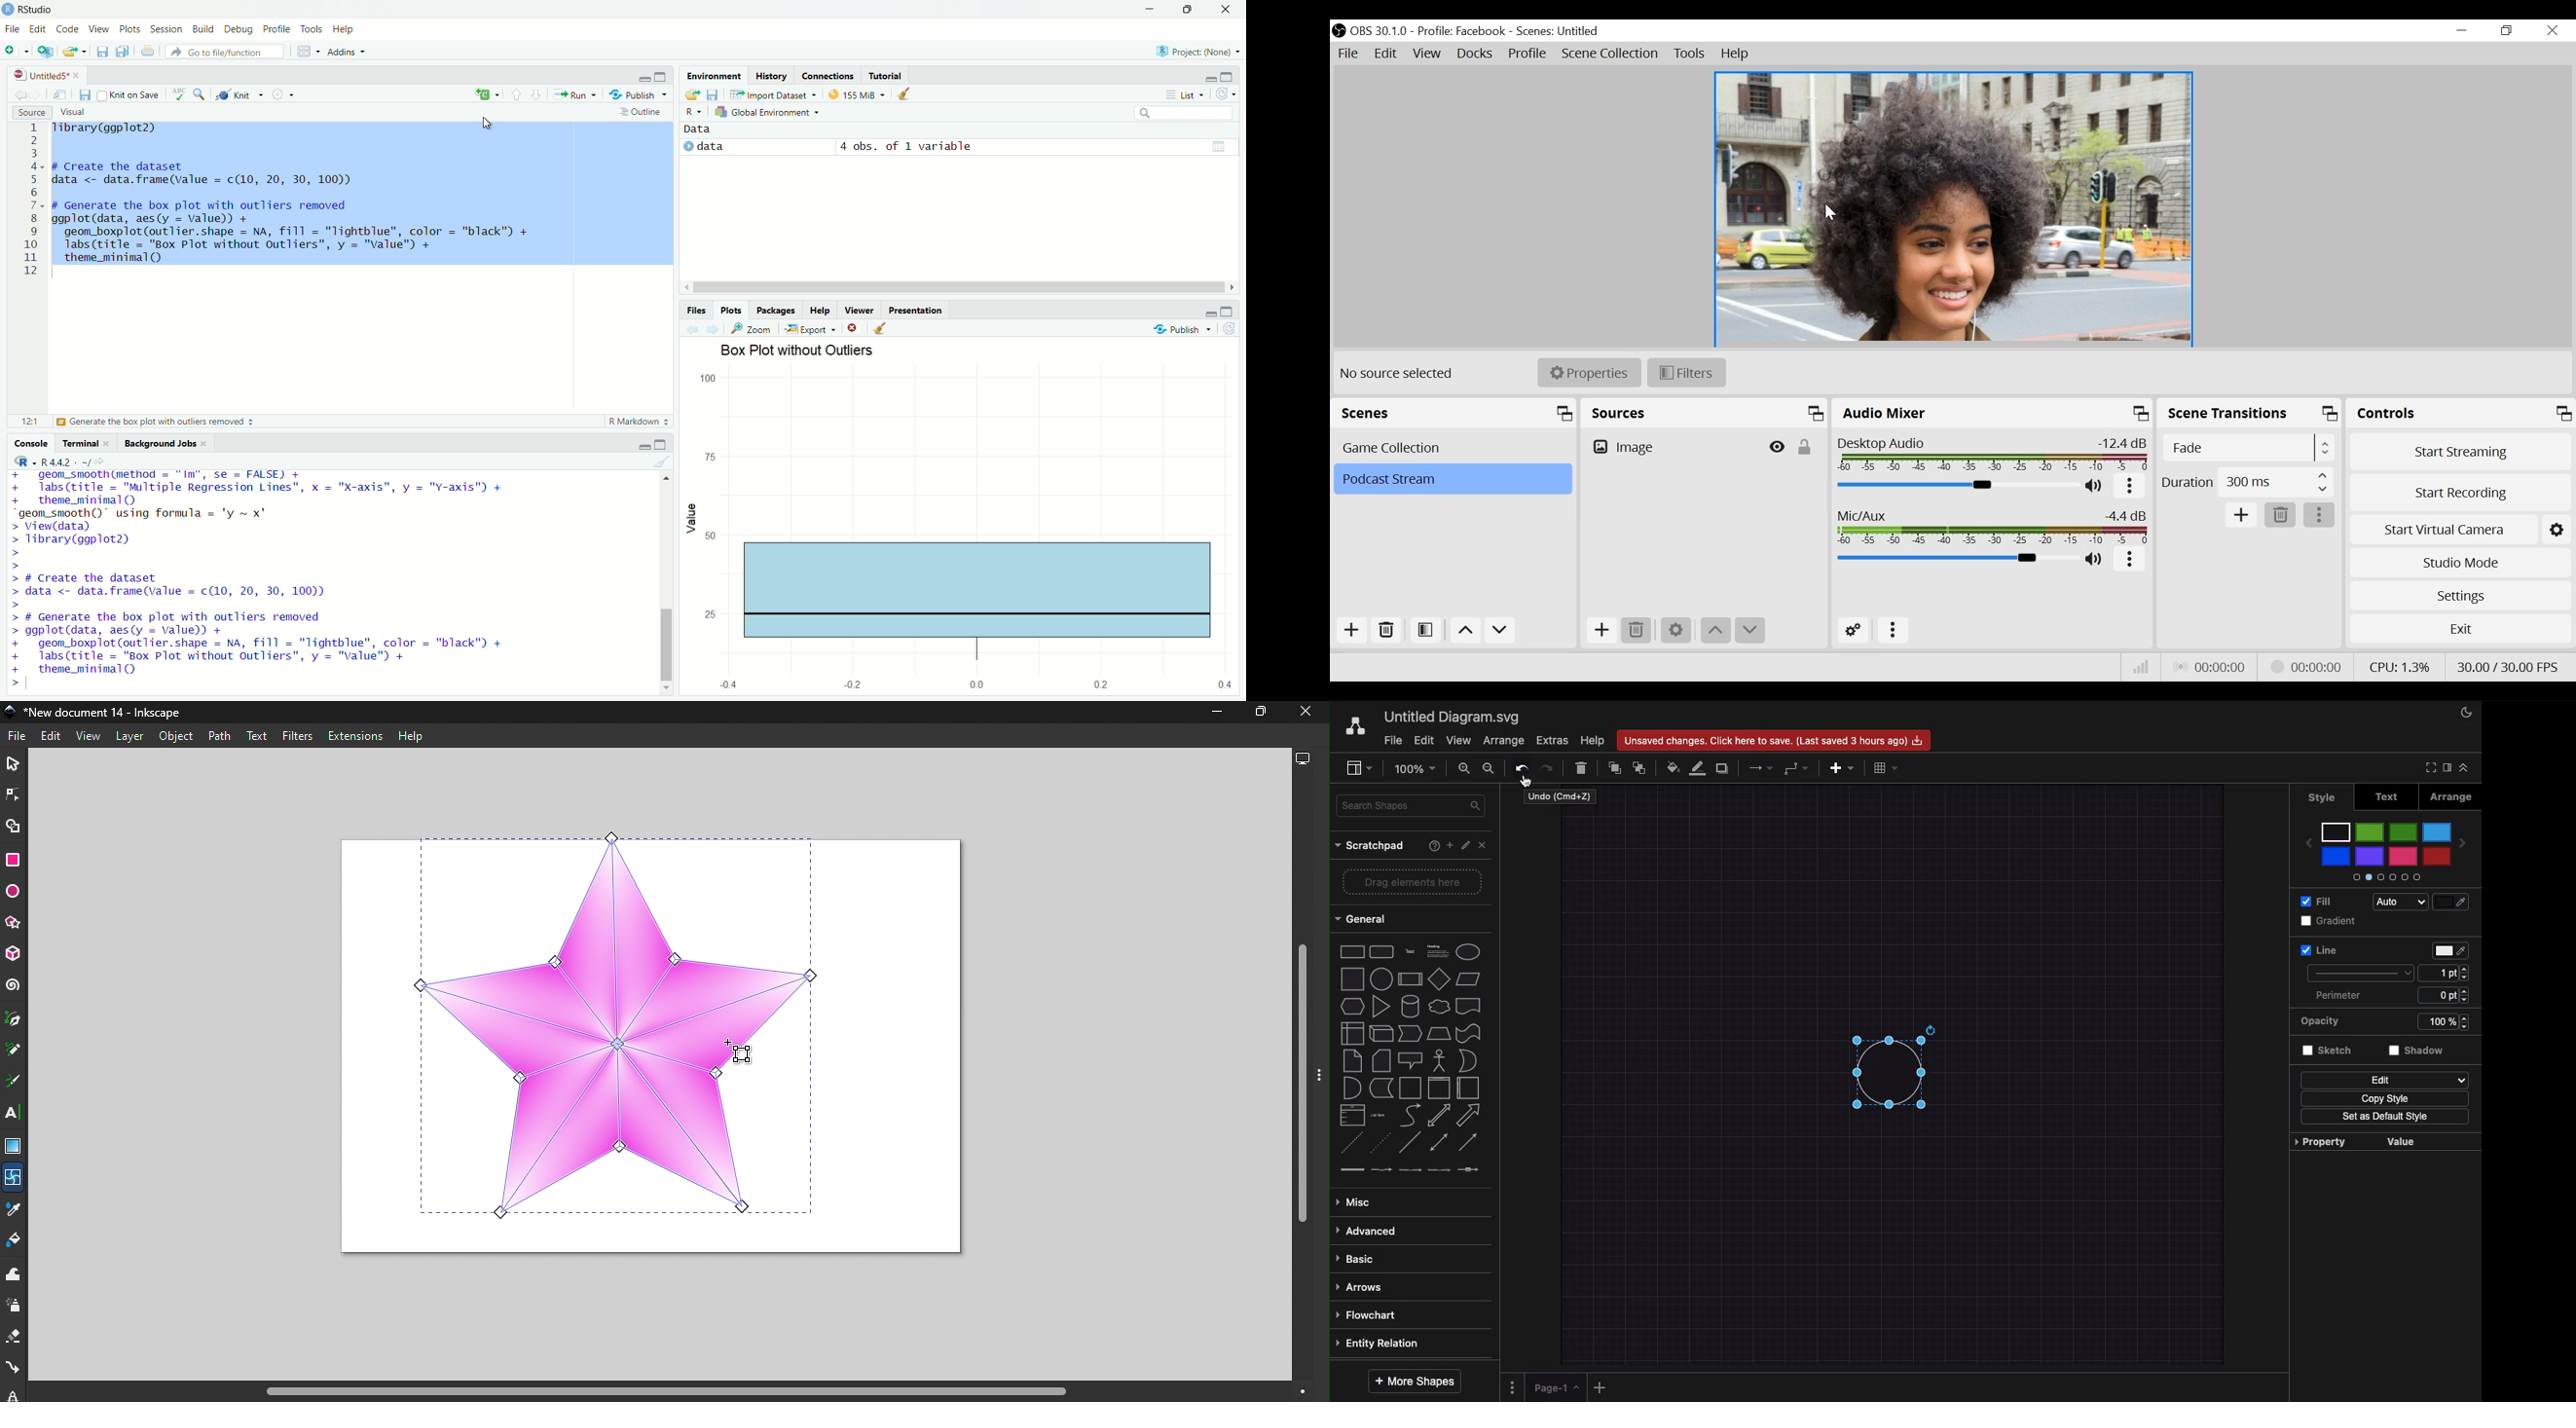  I want to click on Paint bucket tool, so click(15, 1243).